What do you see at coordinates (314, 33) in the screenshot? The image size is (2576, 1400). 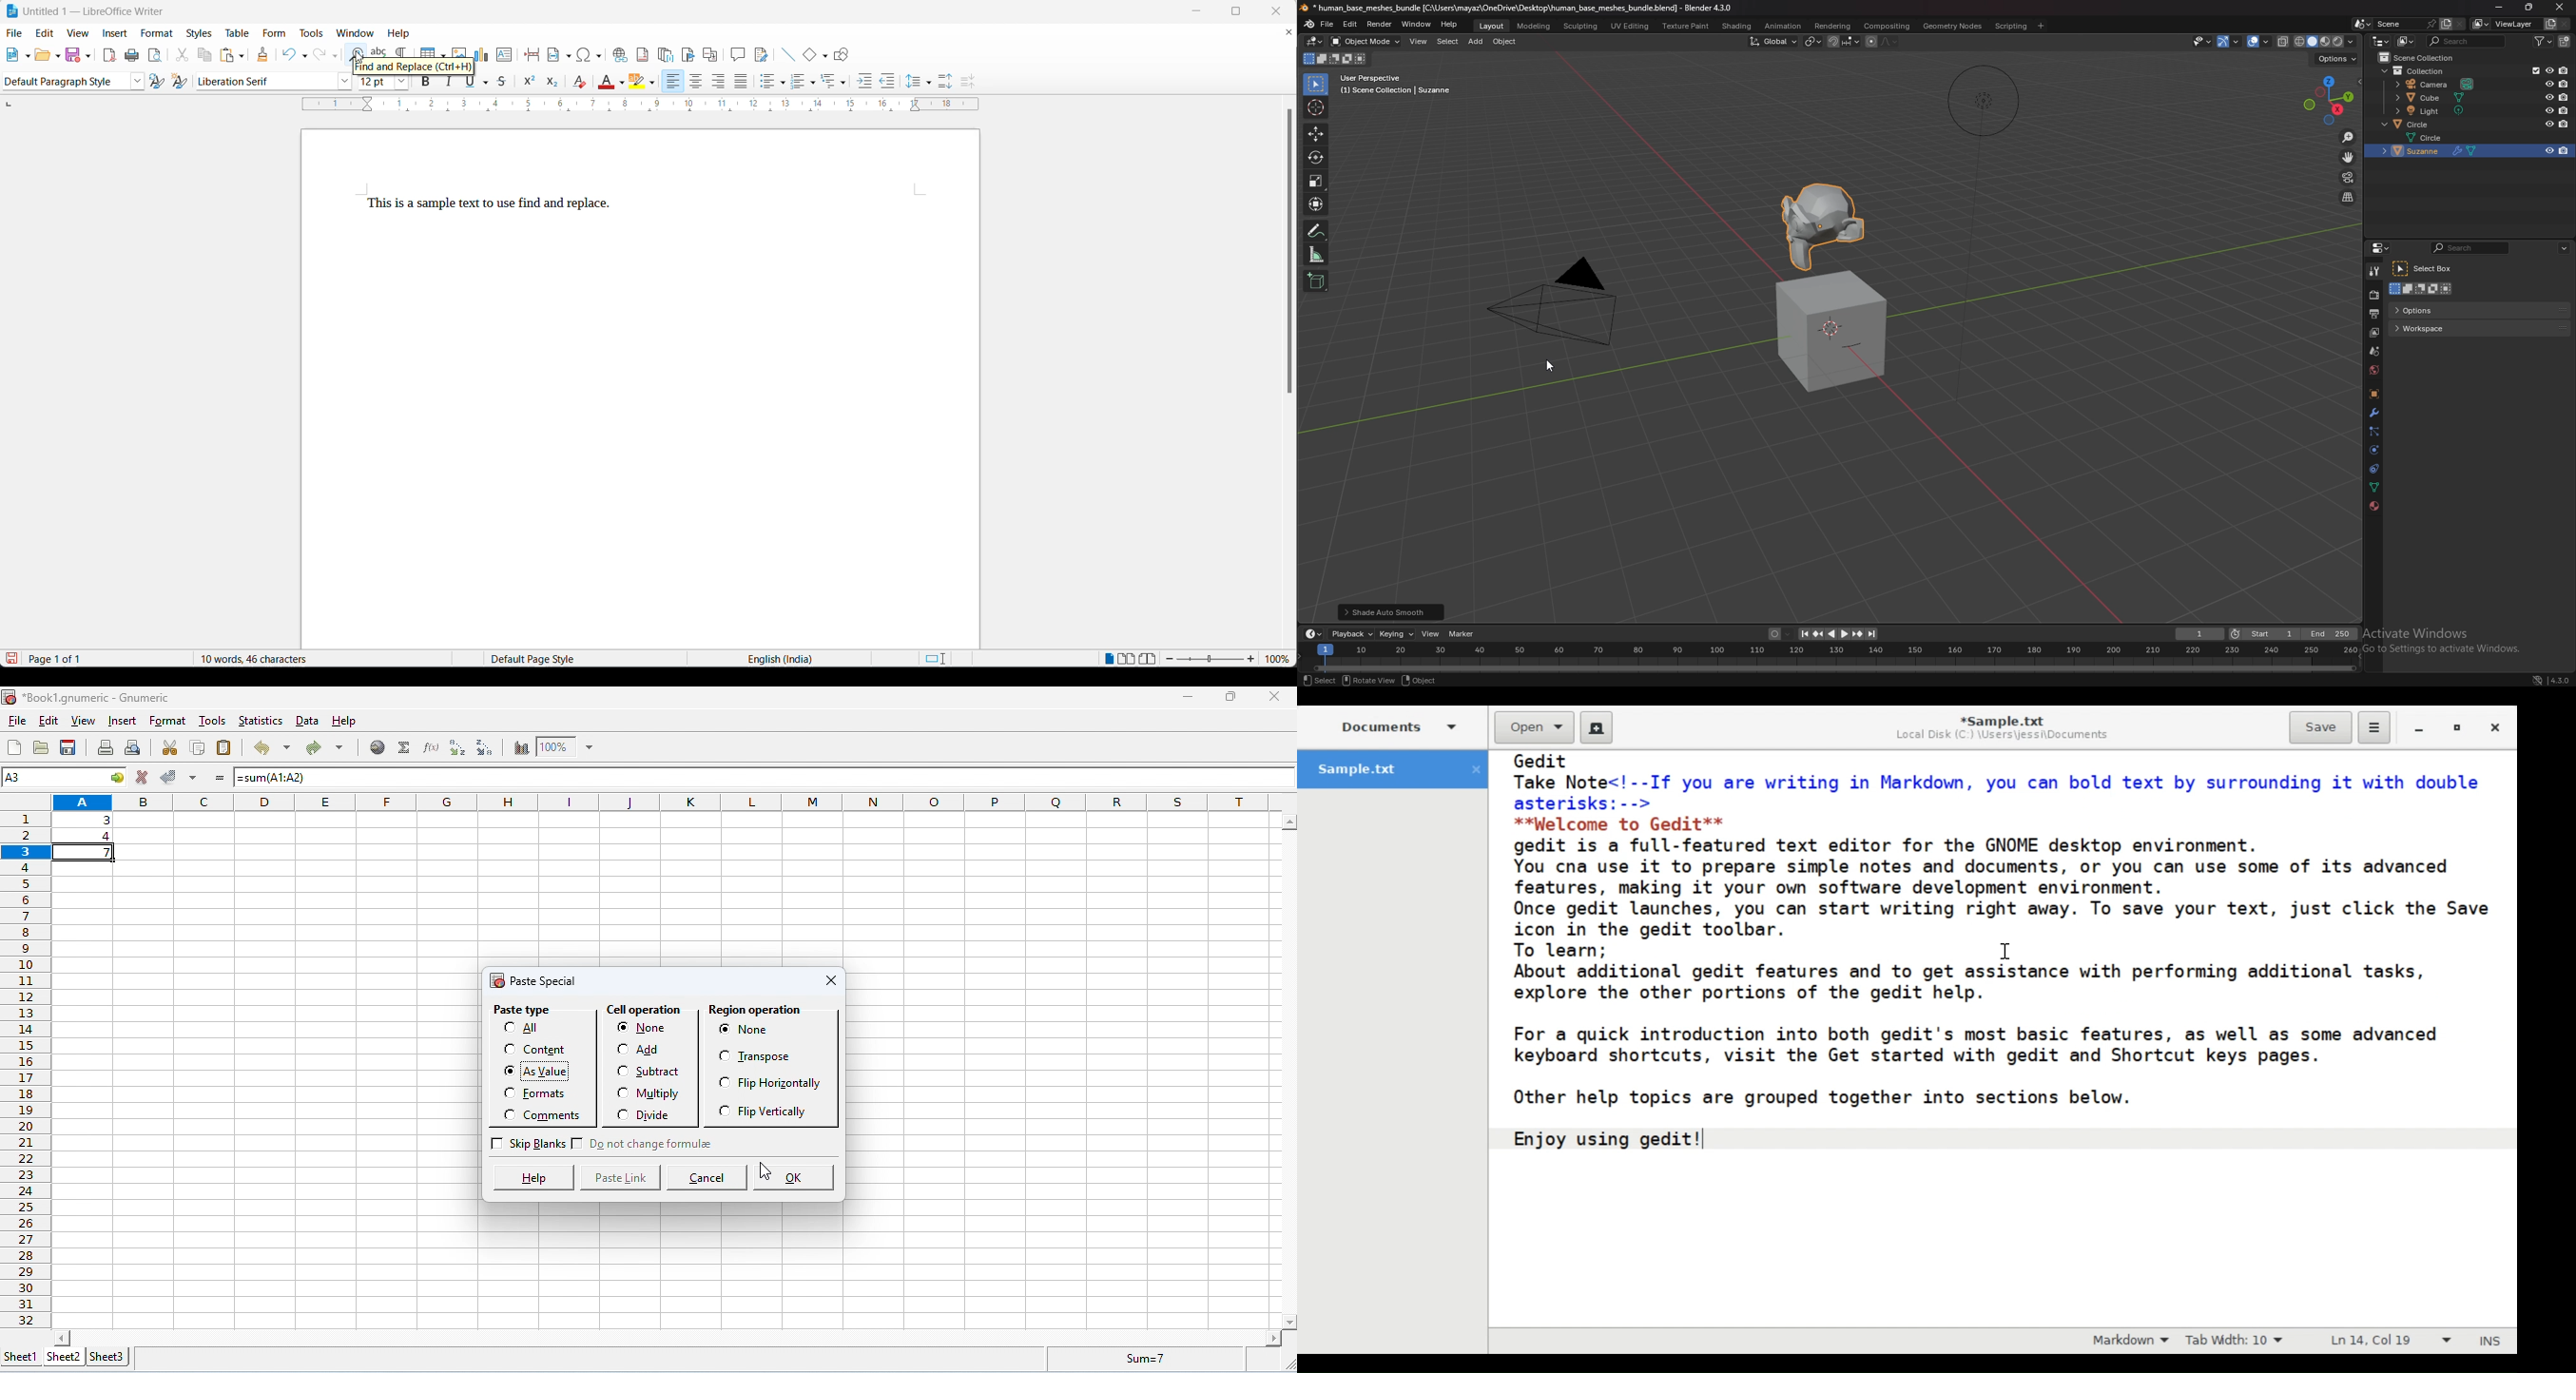 I see `tools` at bounding box center [314, 33].